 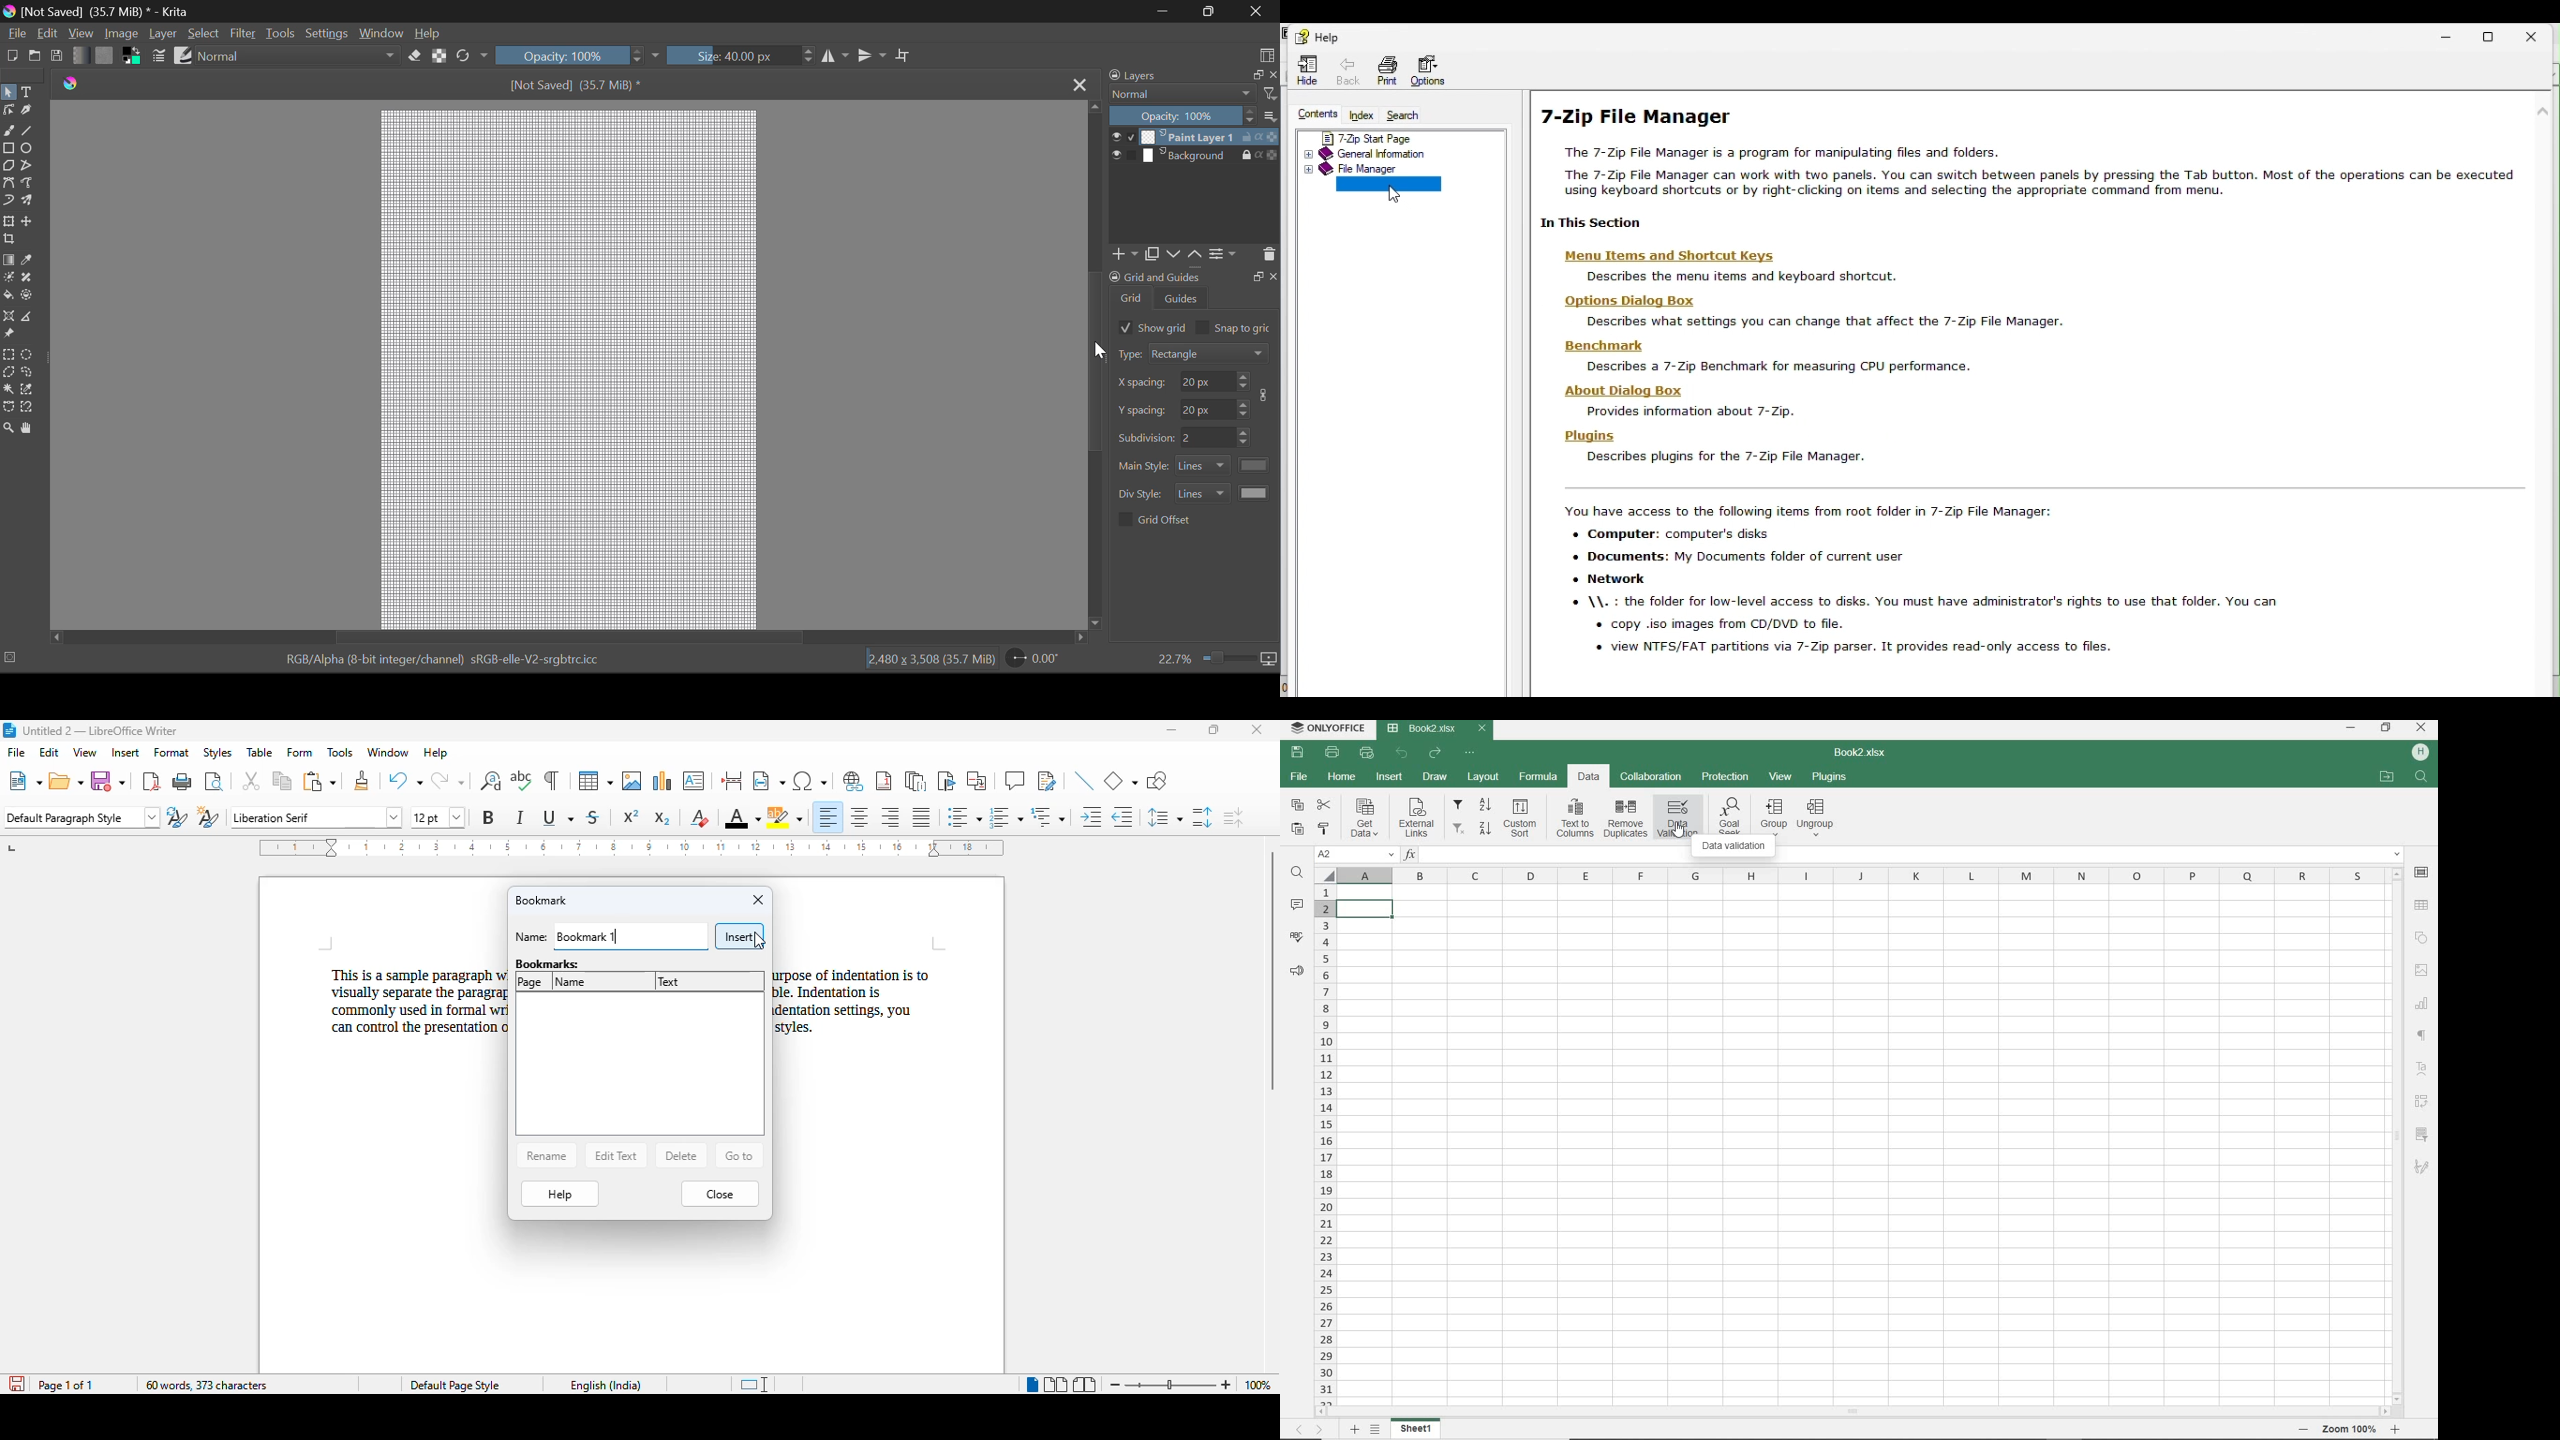 What do you see at coordinates (1588, 776) in the screenshot?
I see `DATA` at bounding box center [1588, 776].